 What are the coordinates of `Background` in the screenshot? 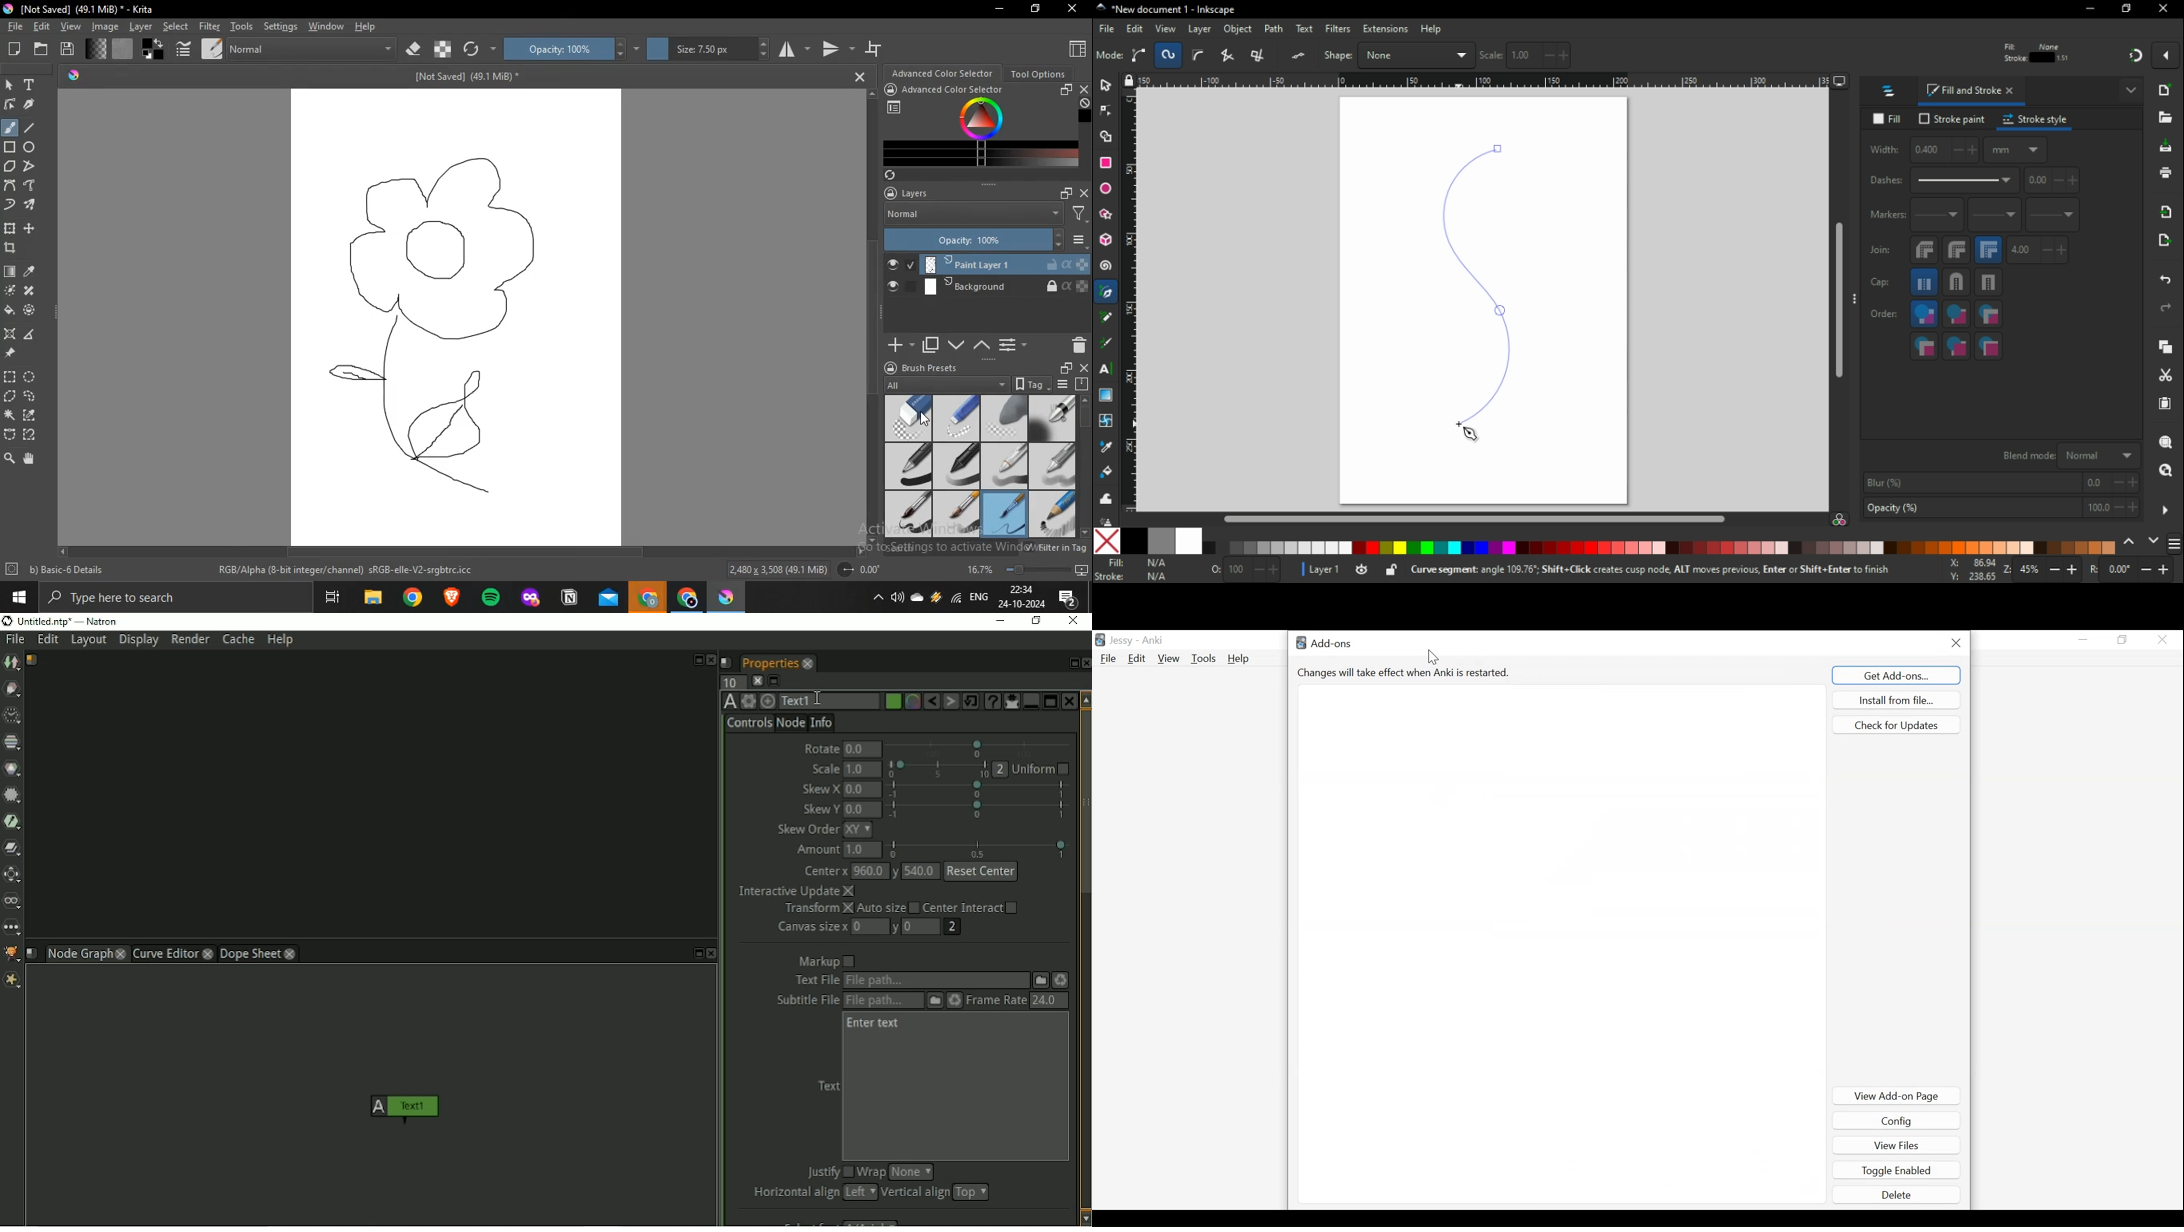 It's located at (987, 287).